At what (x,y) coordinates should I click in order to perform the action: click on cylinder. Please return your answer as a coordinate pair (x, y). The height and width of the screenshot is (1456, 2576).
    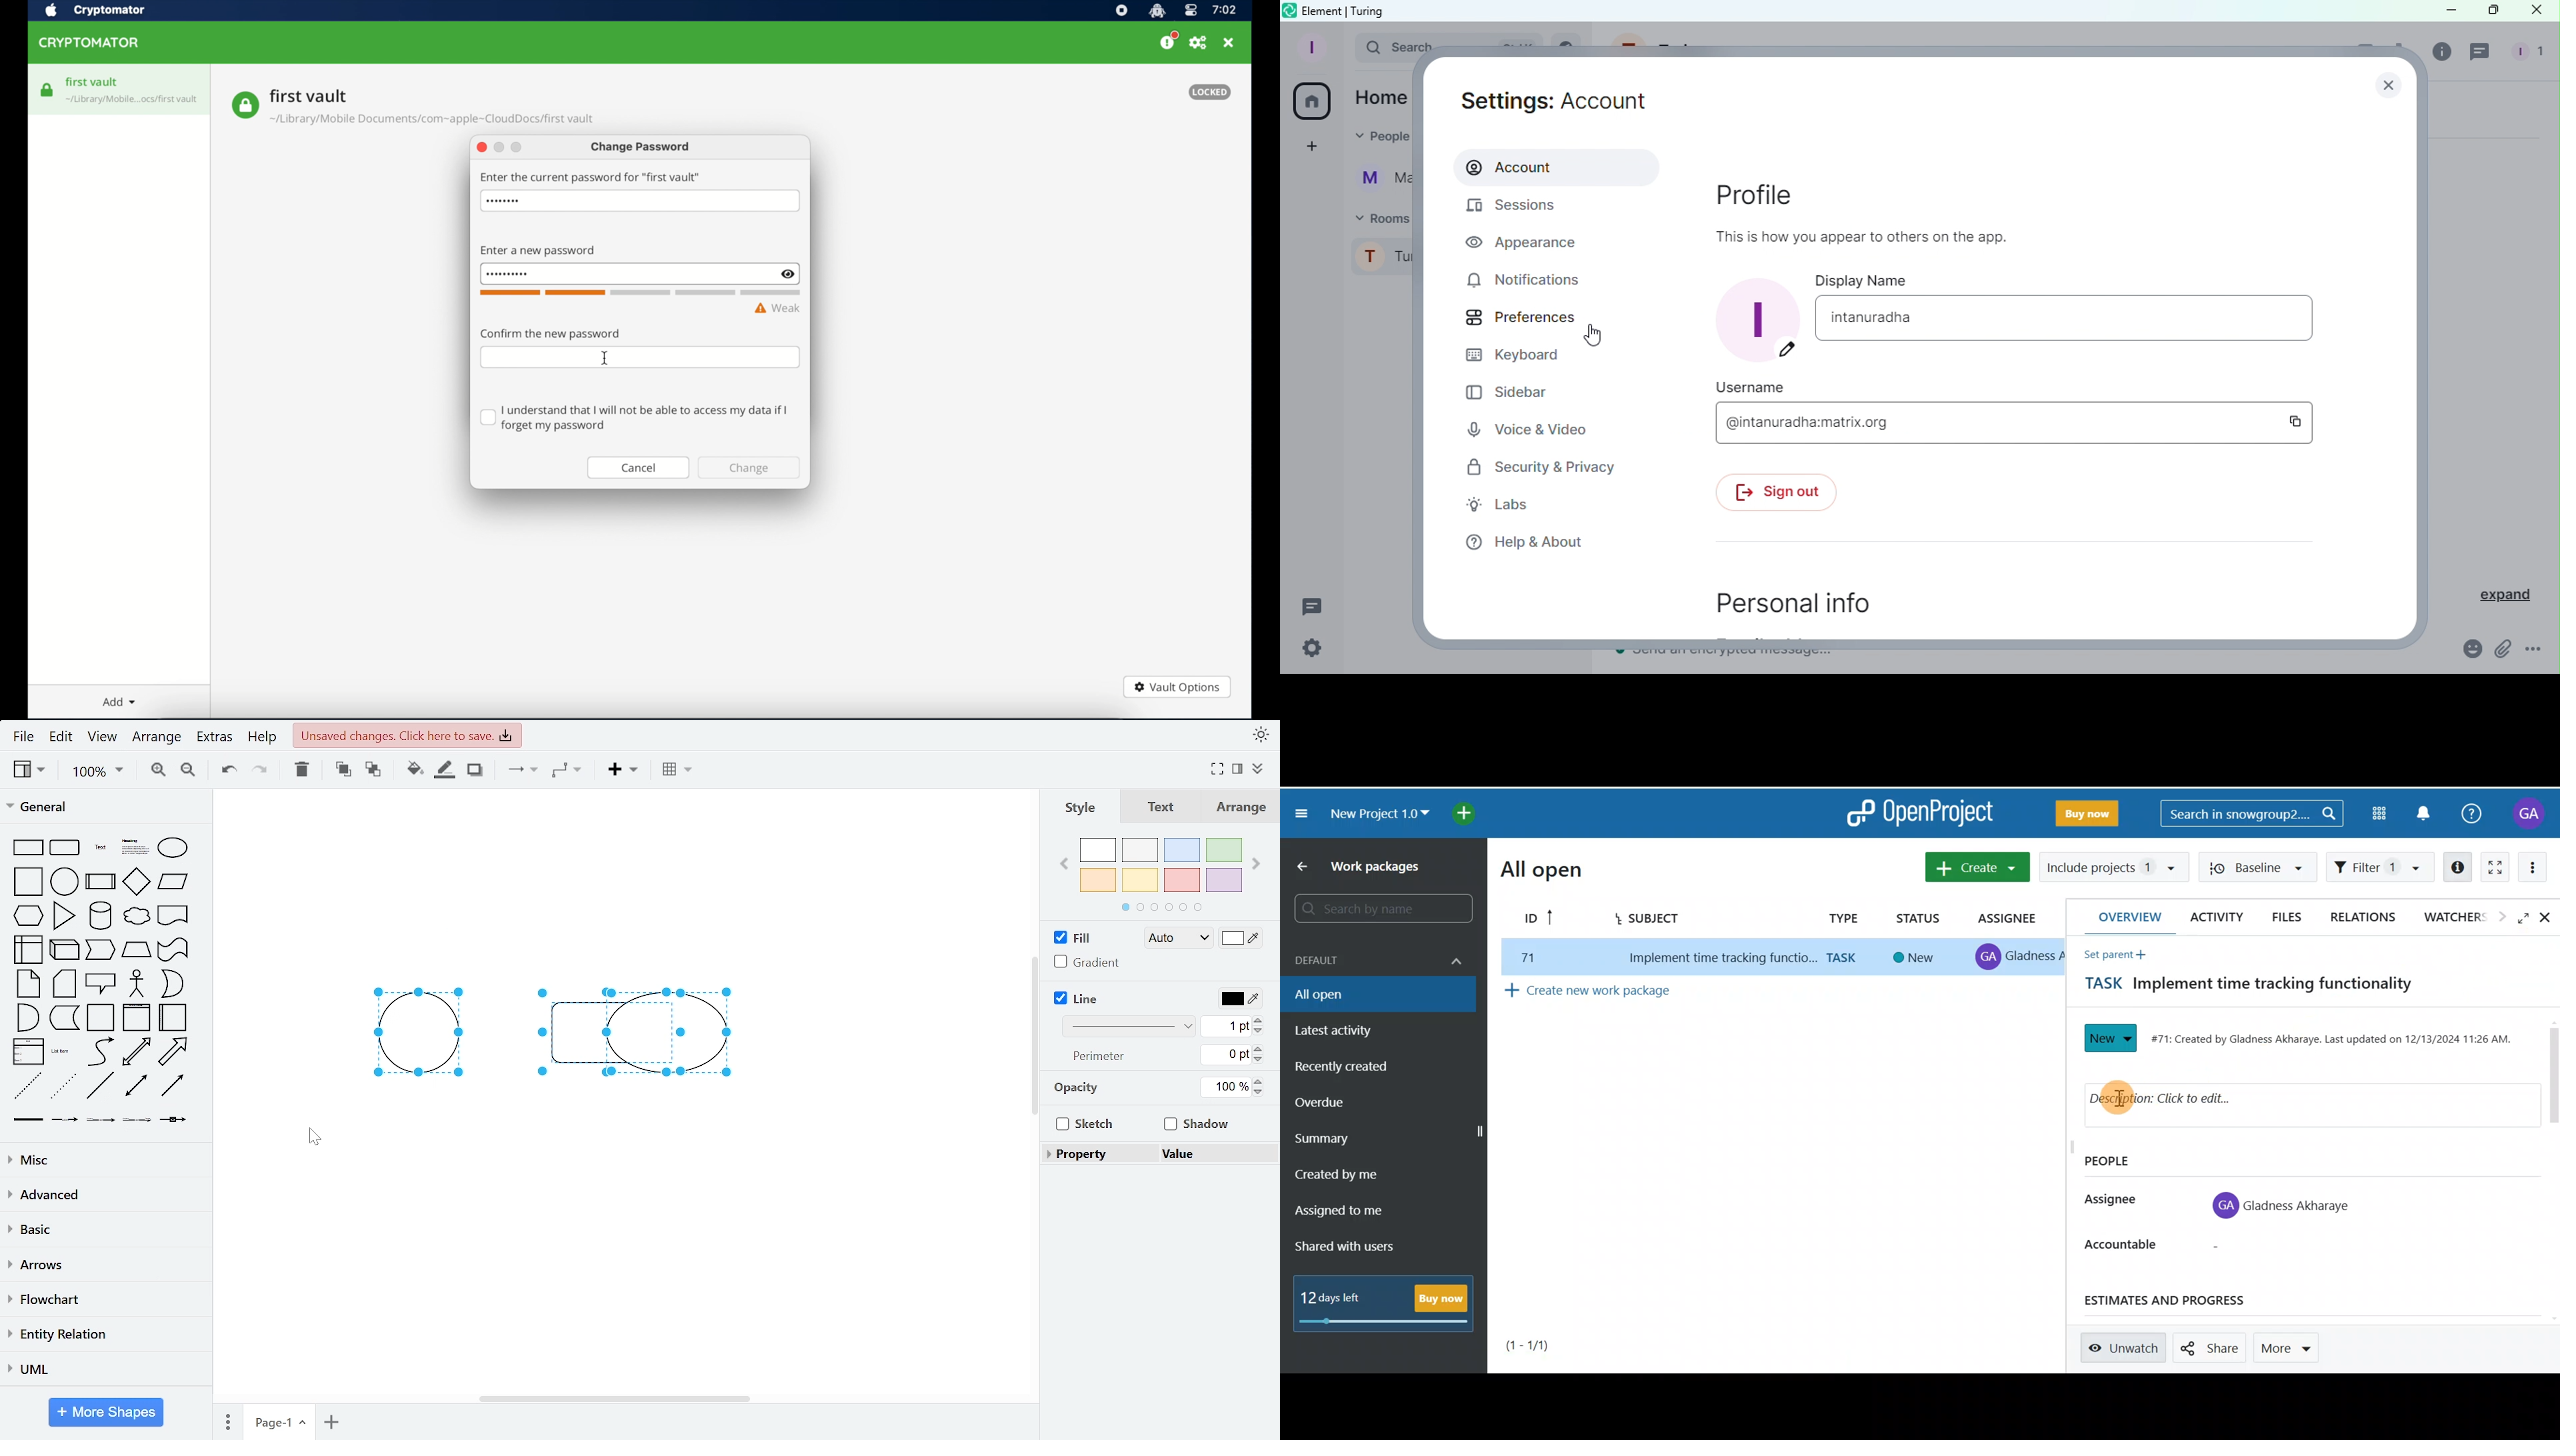
    Looking at the image, I should click on (100, 916).